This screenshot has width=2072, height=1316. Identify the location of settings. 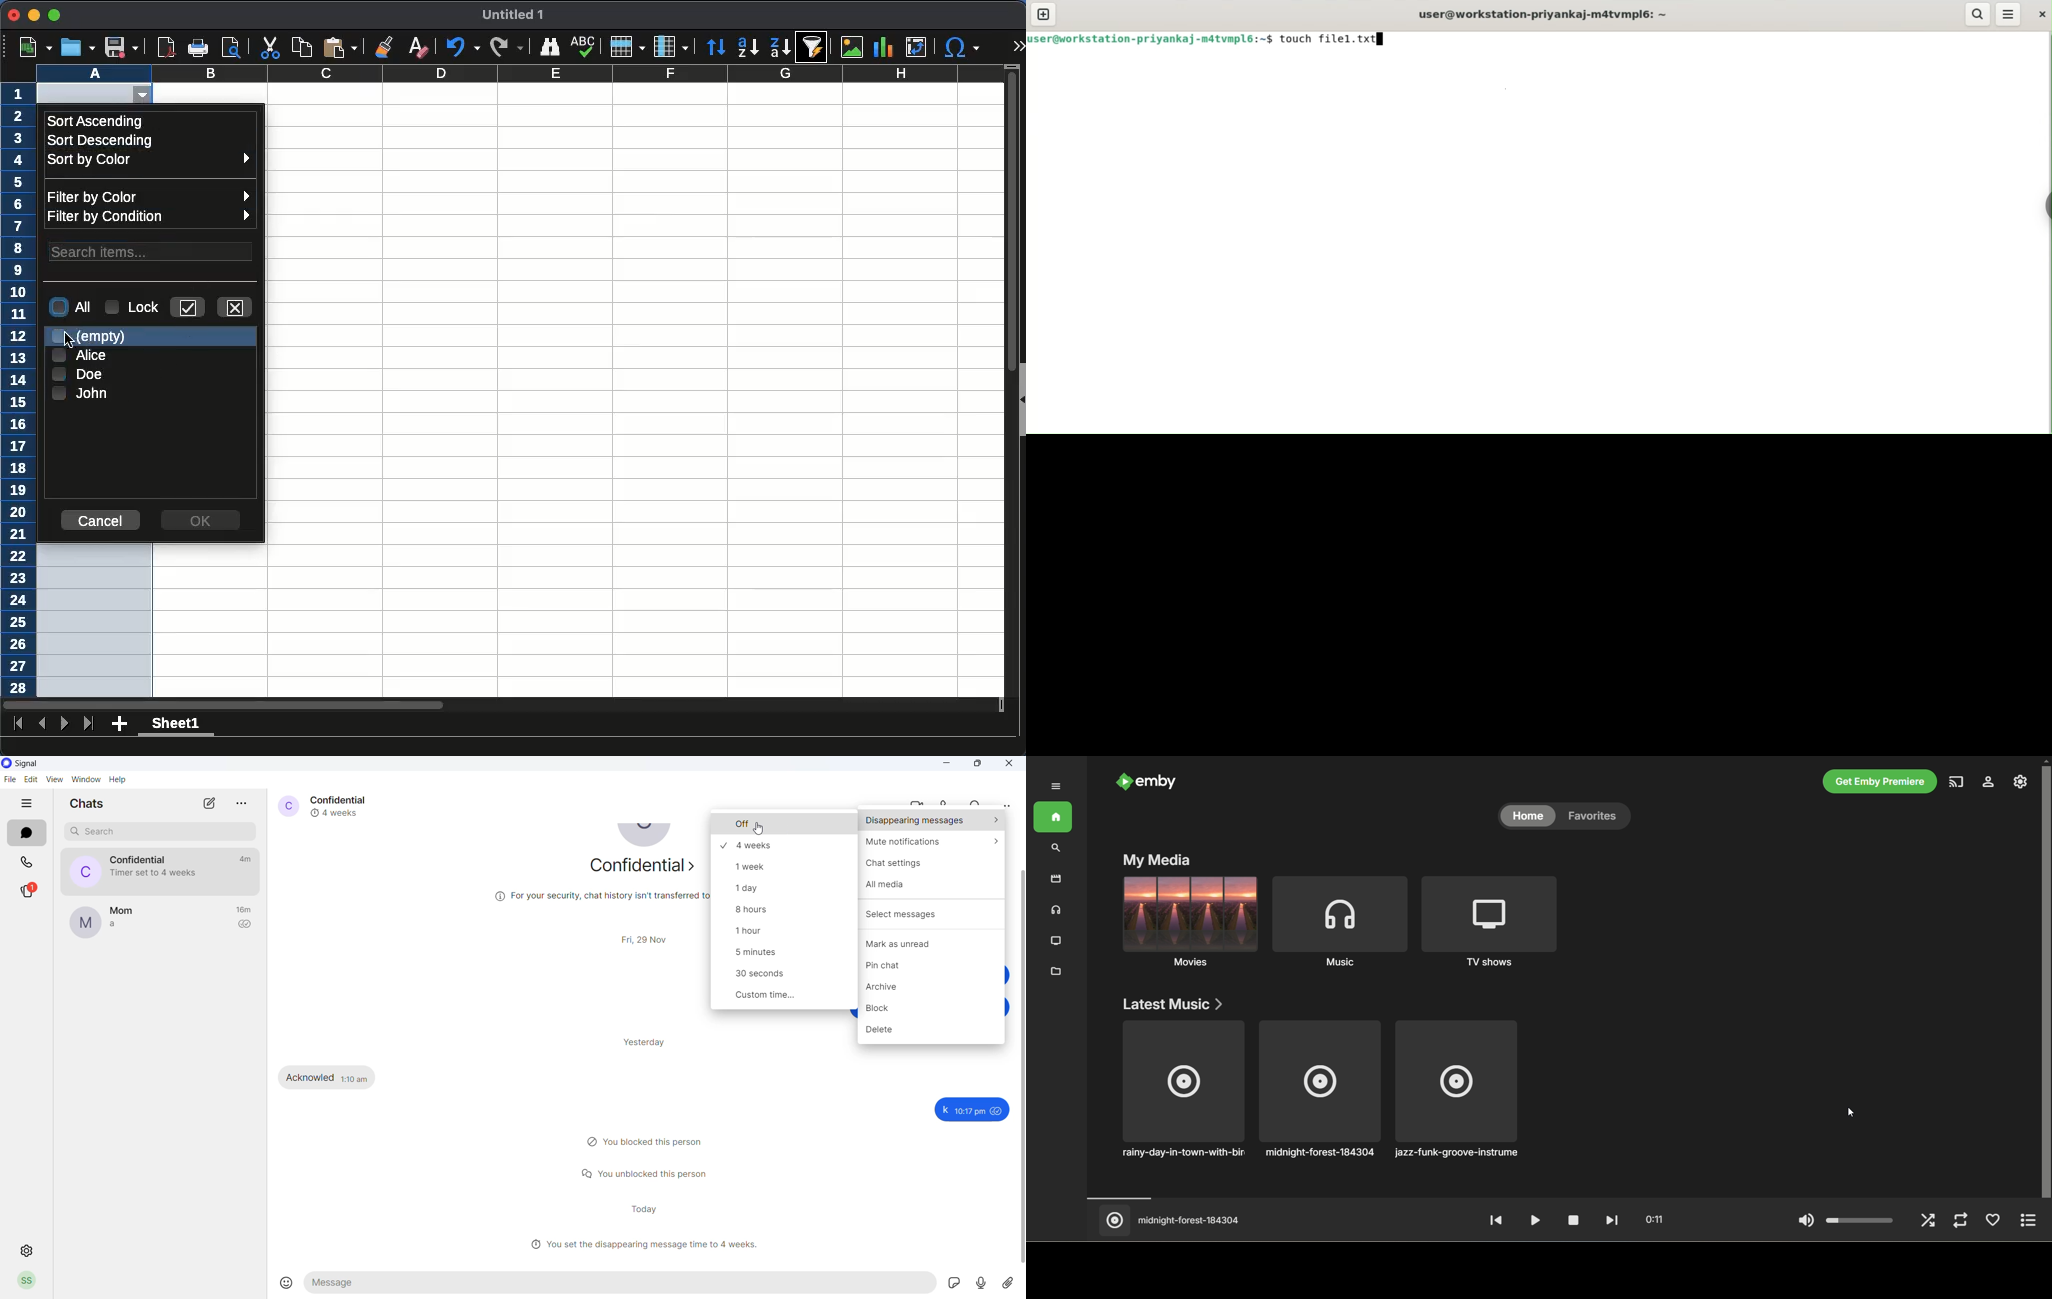
(28, 1252).